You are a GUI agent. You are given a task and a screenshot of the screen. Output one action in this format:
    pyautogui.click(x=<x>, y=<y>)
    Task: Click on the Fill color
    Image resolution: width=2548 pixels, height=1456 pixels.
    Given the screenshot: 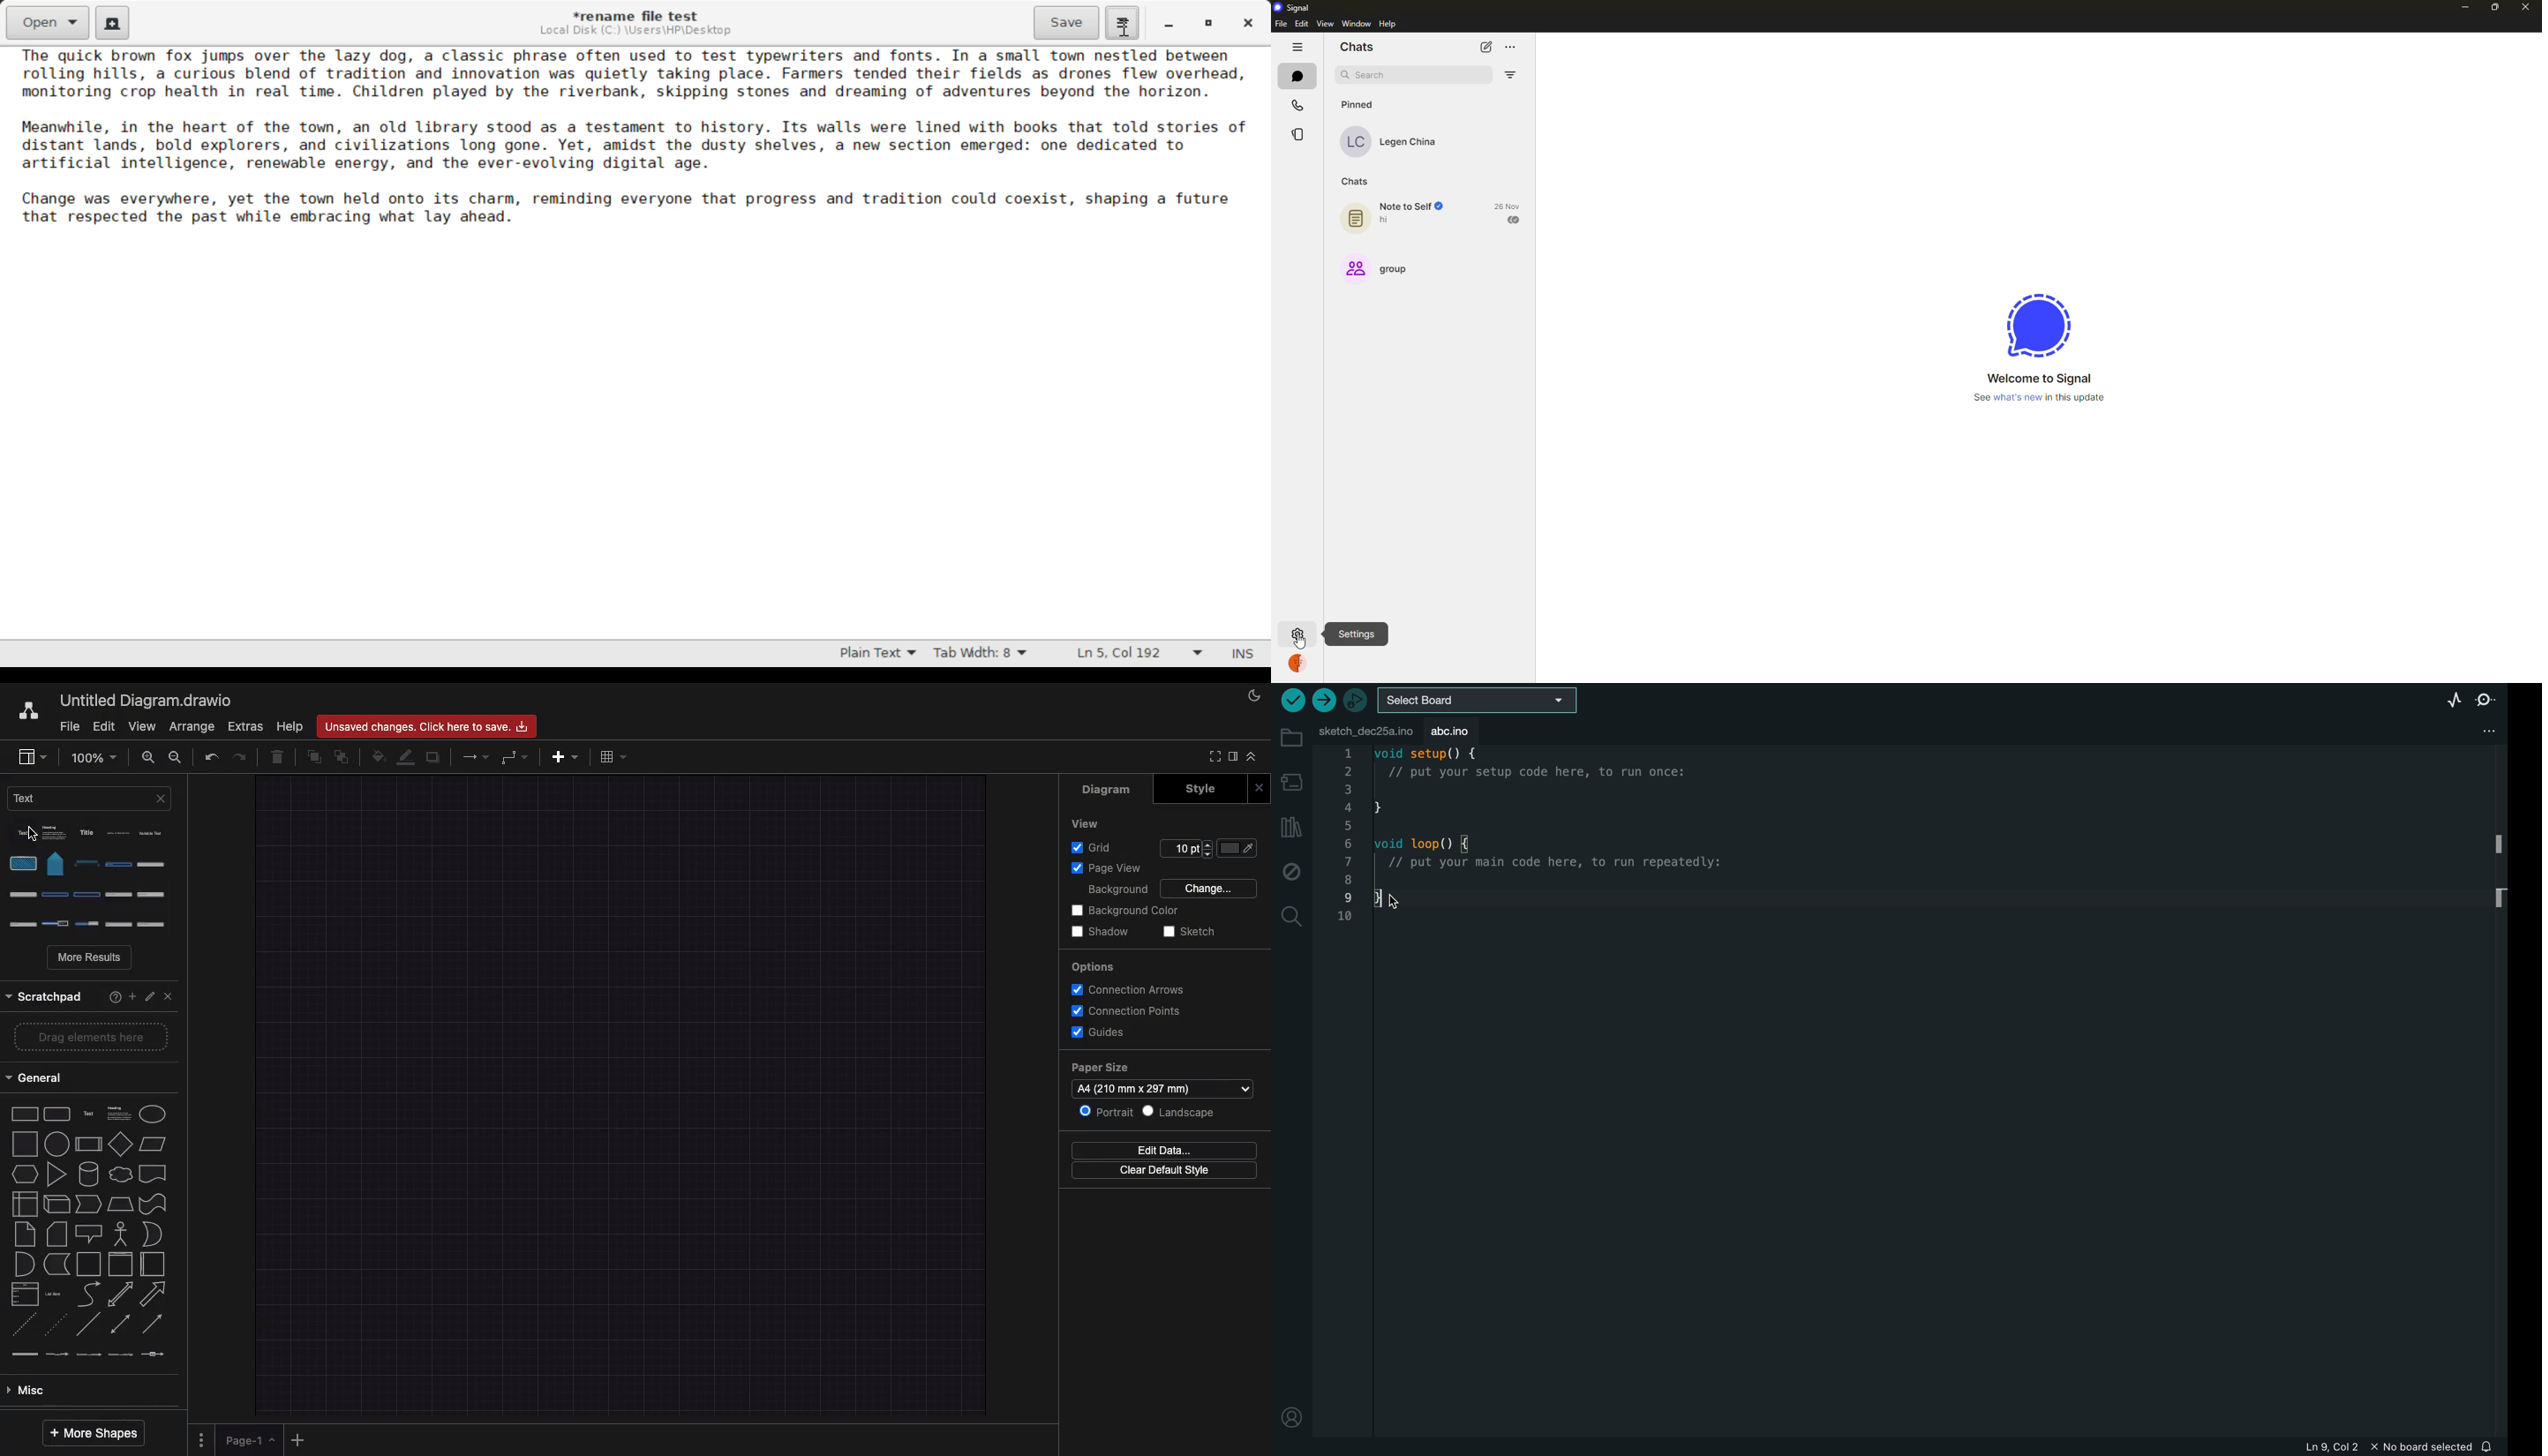 What is the action you would take?
    pyautogui.click(x=379, y=756)
    